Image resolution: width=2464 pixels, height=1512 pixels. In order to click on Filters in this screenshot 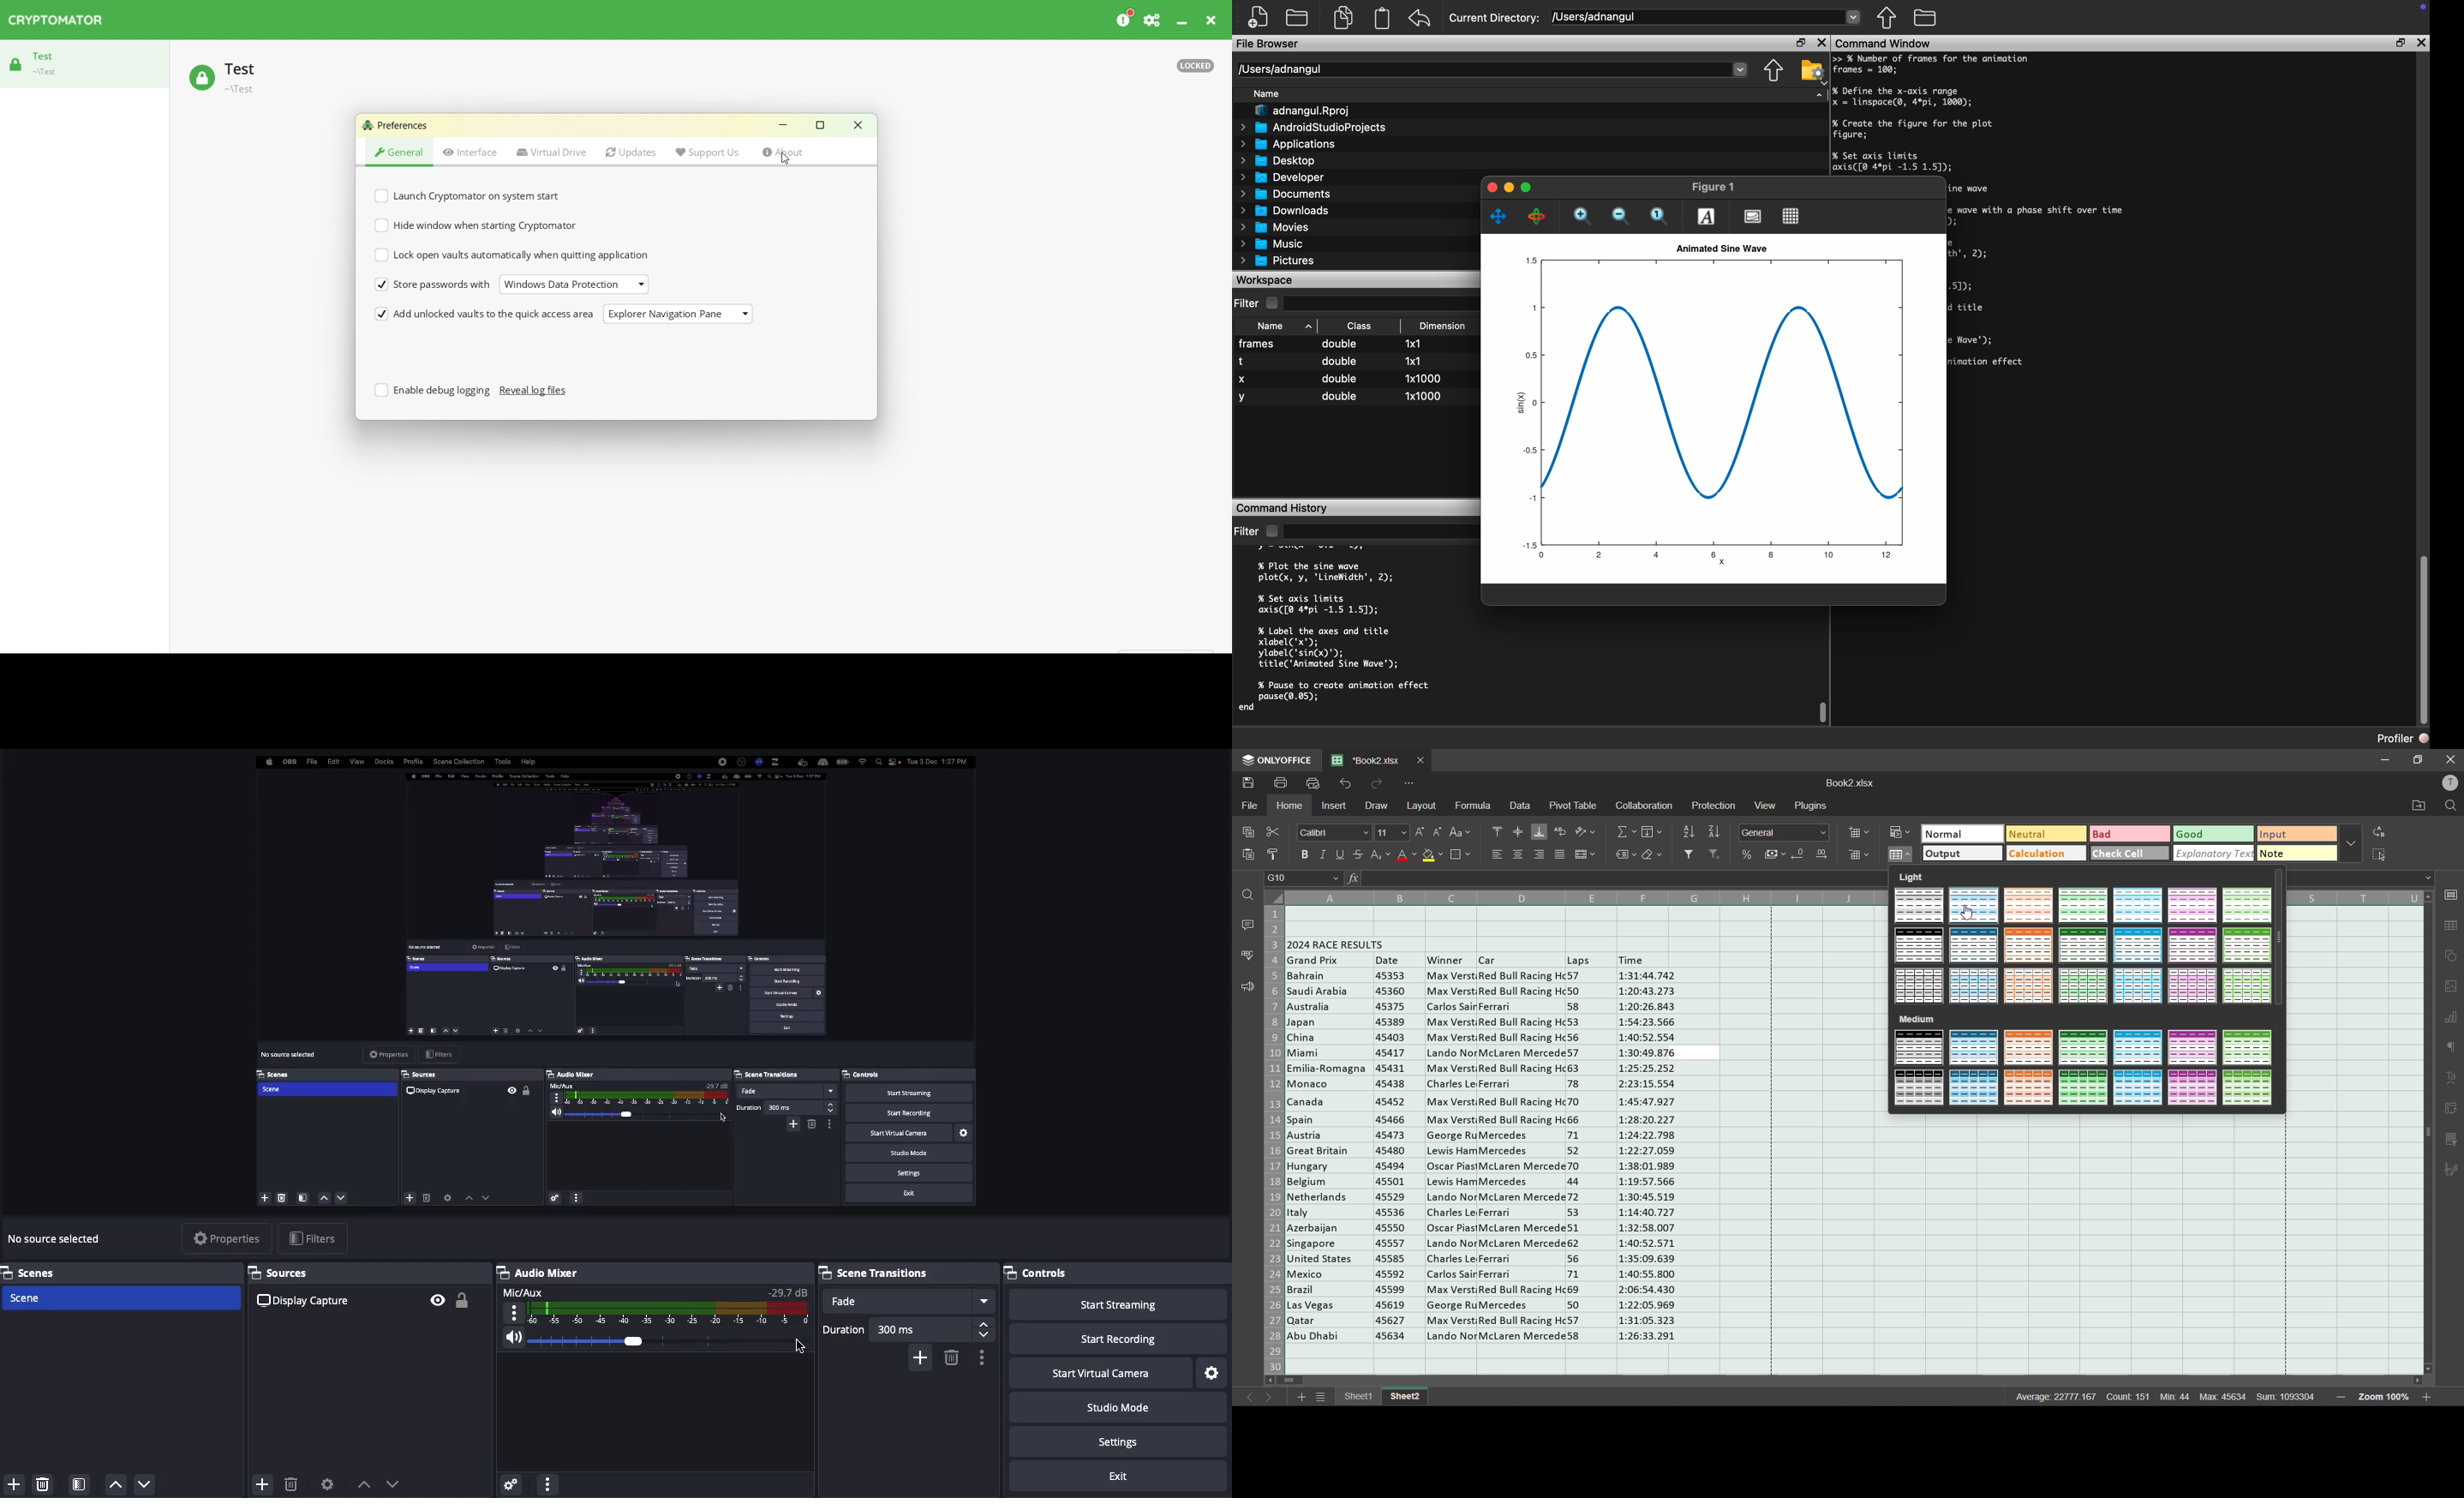, I will do `click(319, 1238)`.